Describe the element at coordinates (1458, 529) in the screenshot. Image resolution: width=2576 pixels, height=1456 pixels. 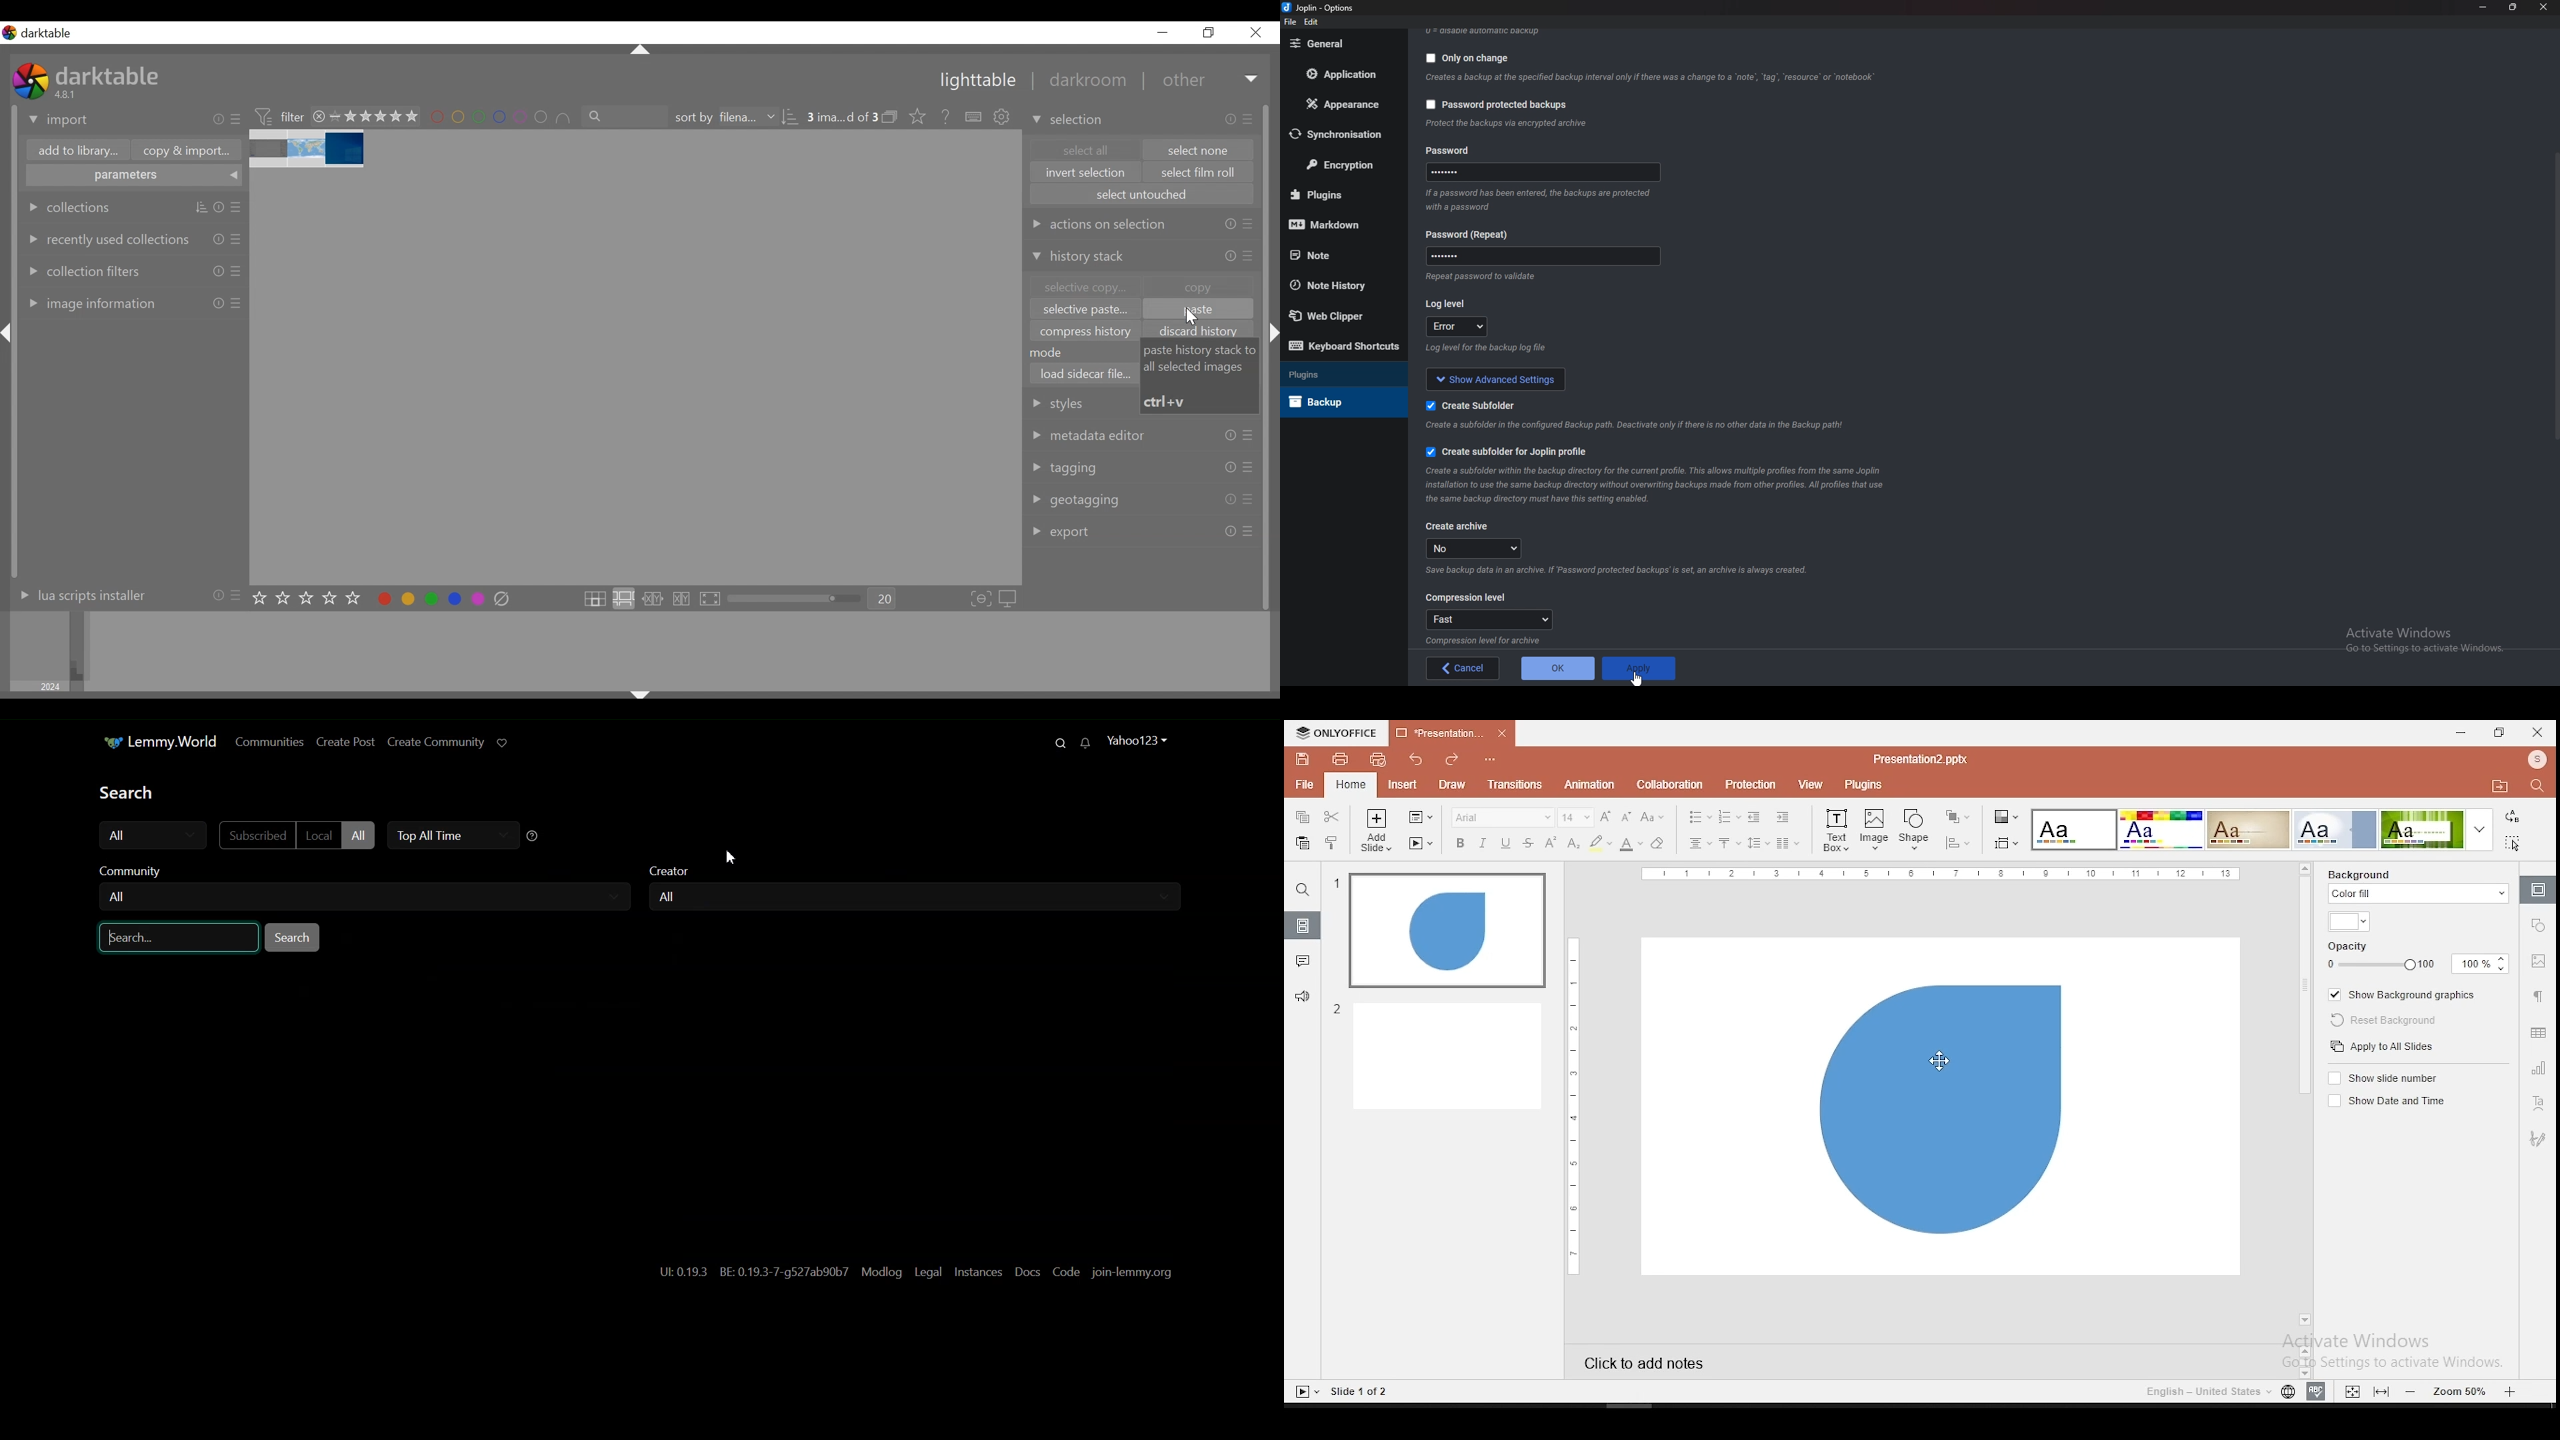
I see `create archive` at that location.